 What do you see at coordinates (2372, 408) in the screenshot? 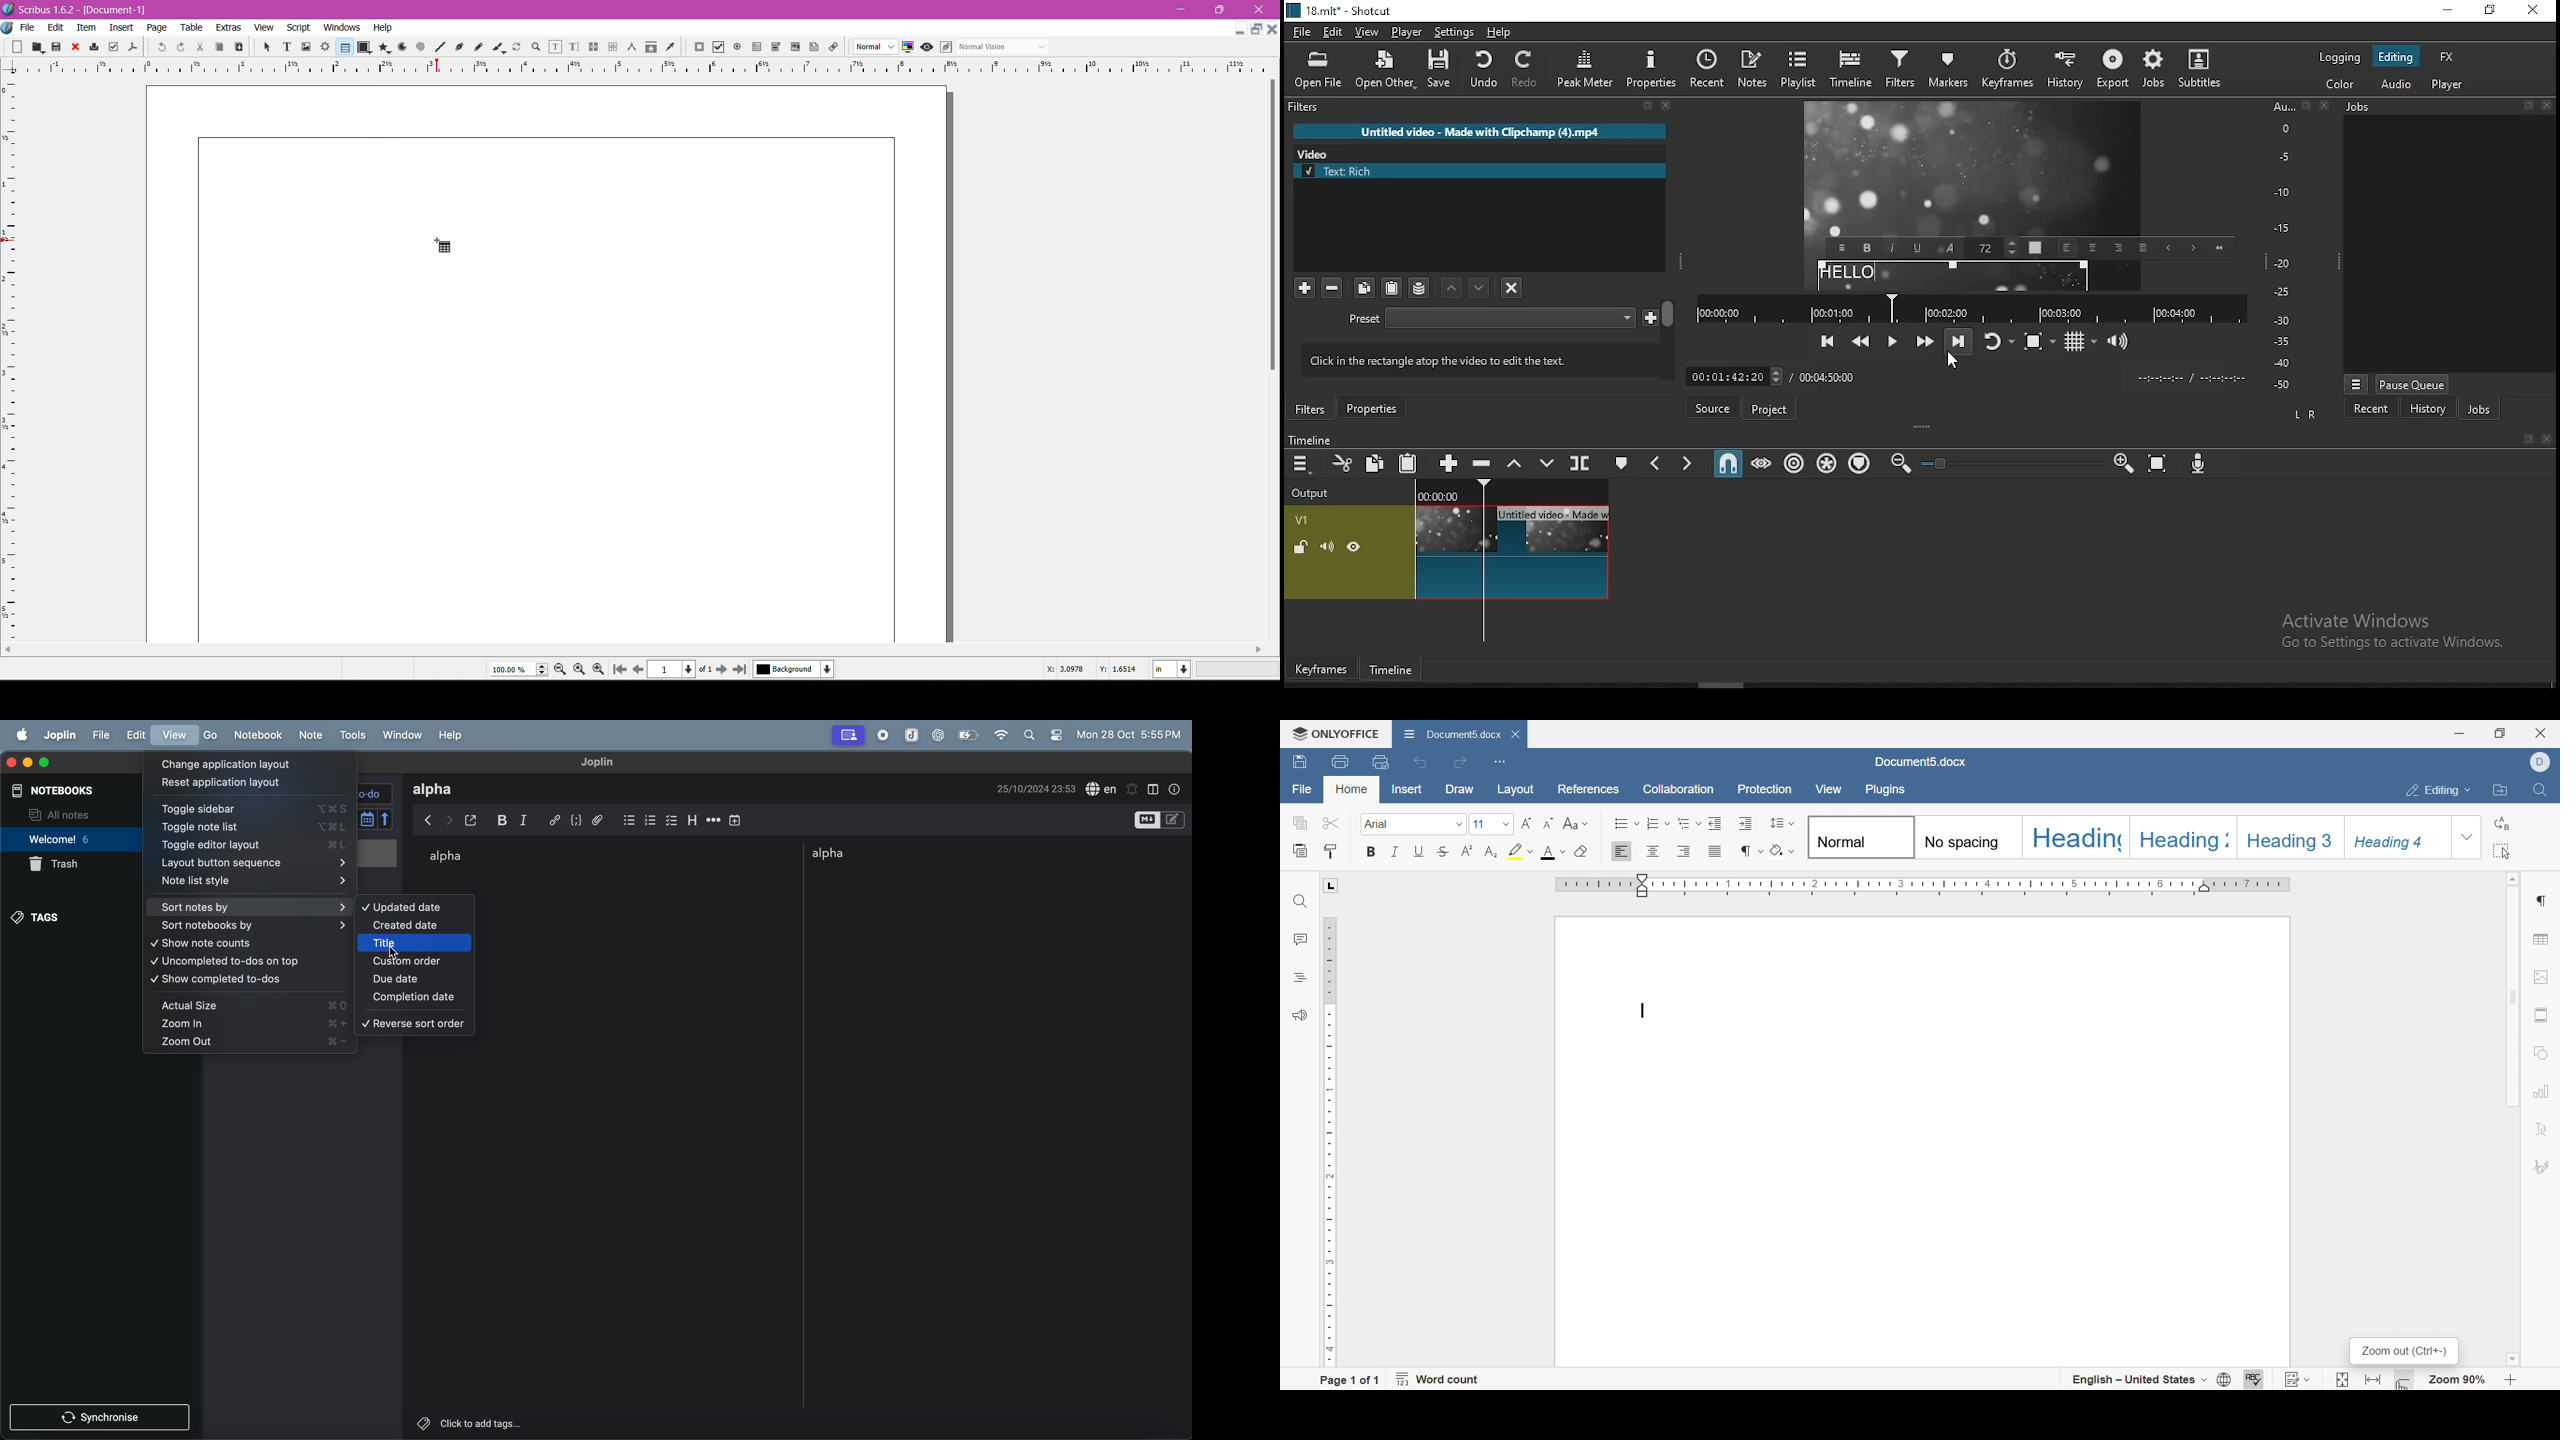
I see `recent` at bounding box center [2372, 408].